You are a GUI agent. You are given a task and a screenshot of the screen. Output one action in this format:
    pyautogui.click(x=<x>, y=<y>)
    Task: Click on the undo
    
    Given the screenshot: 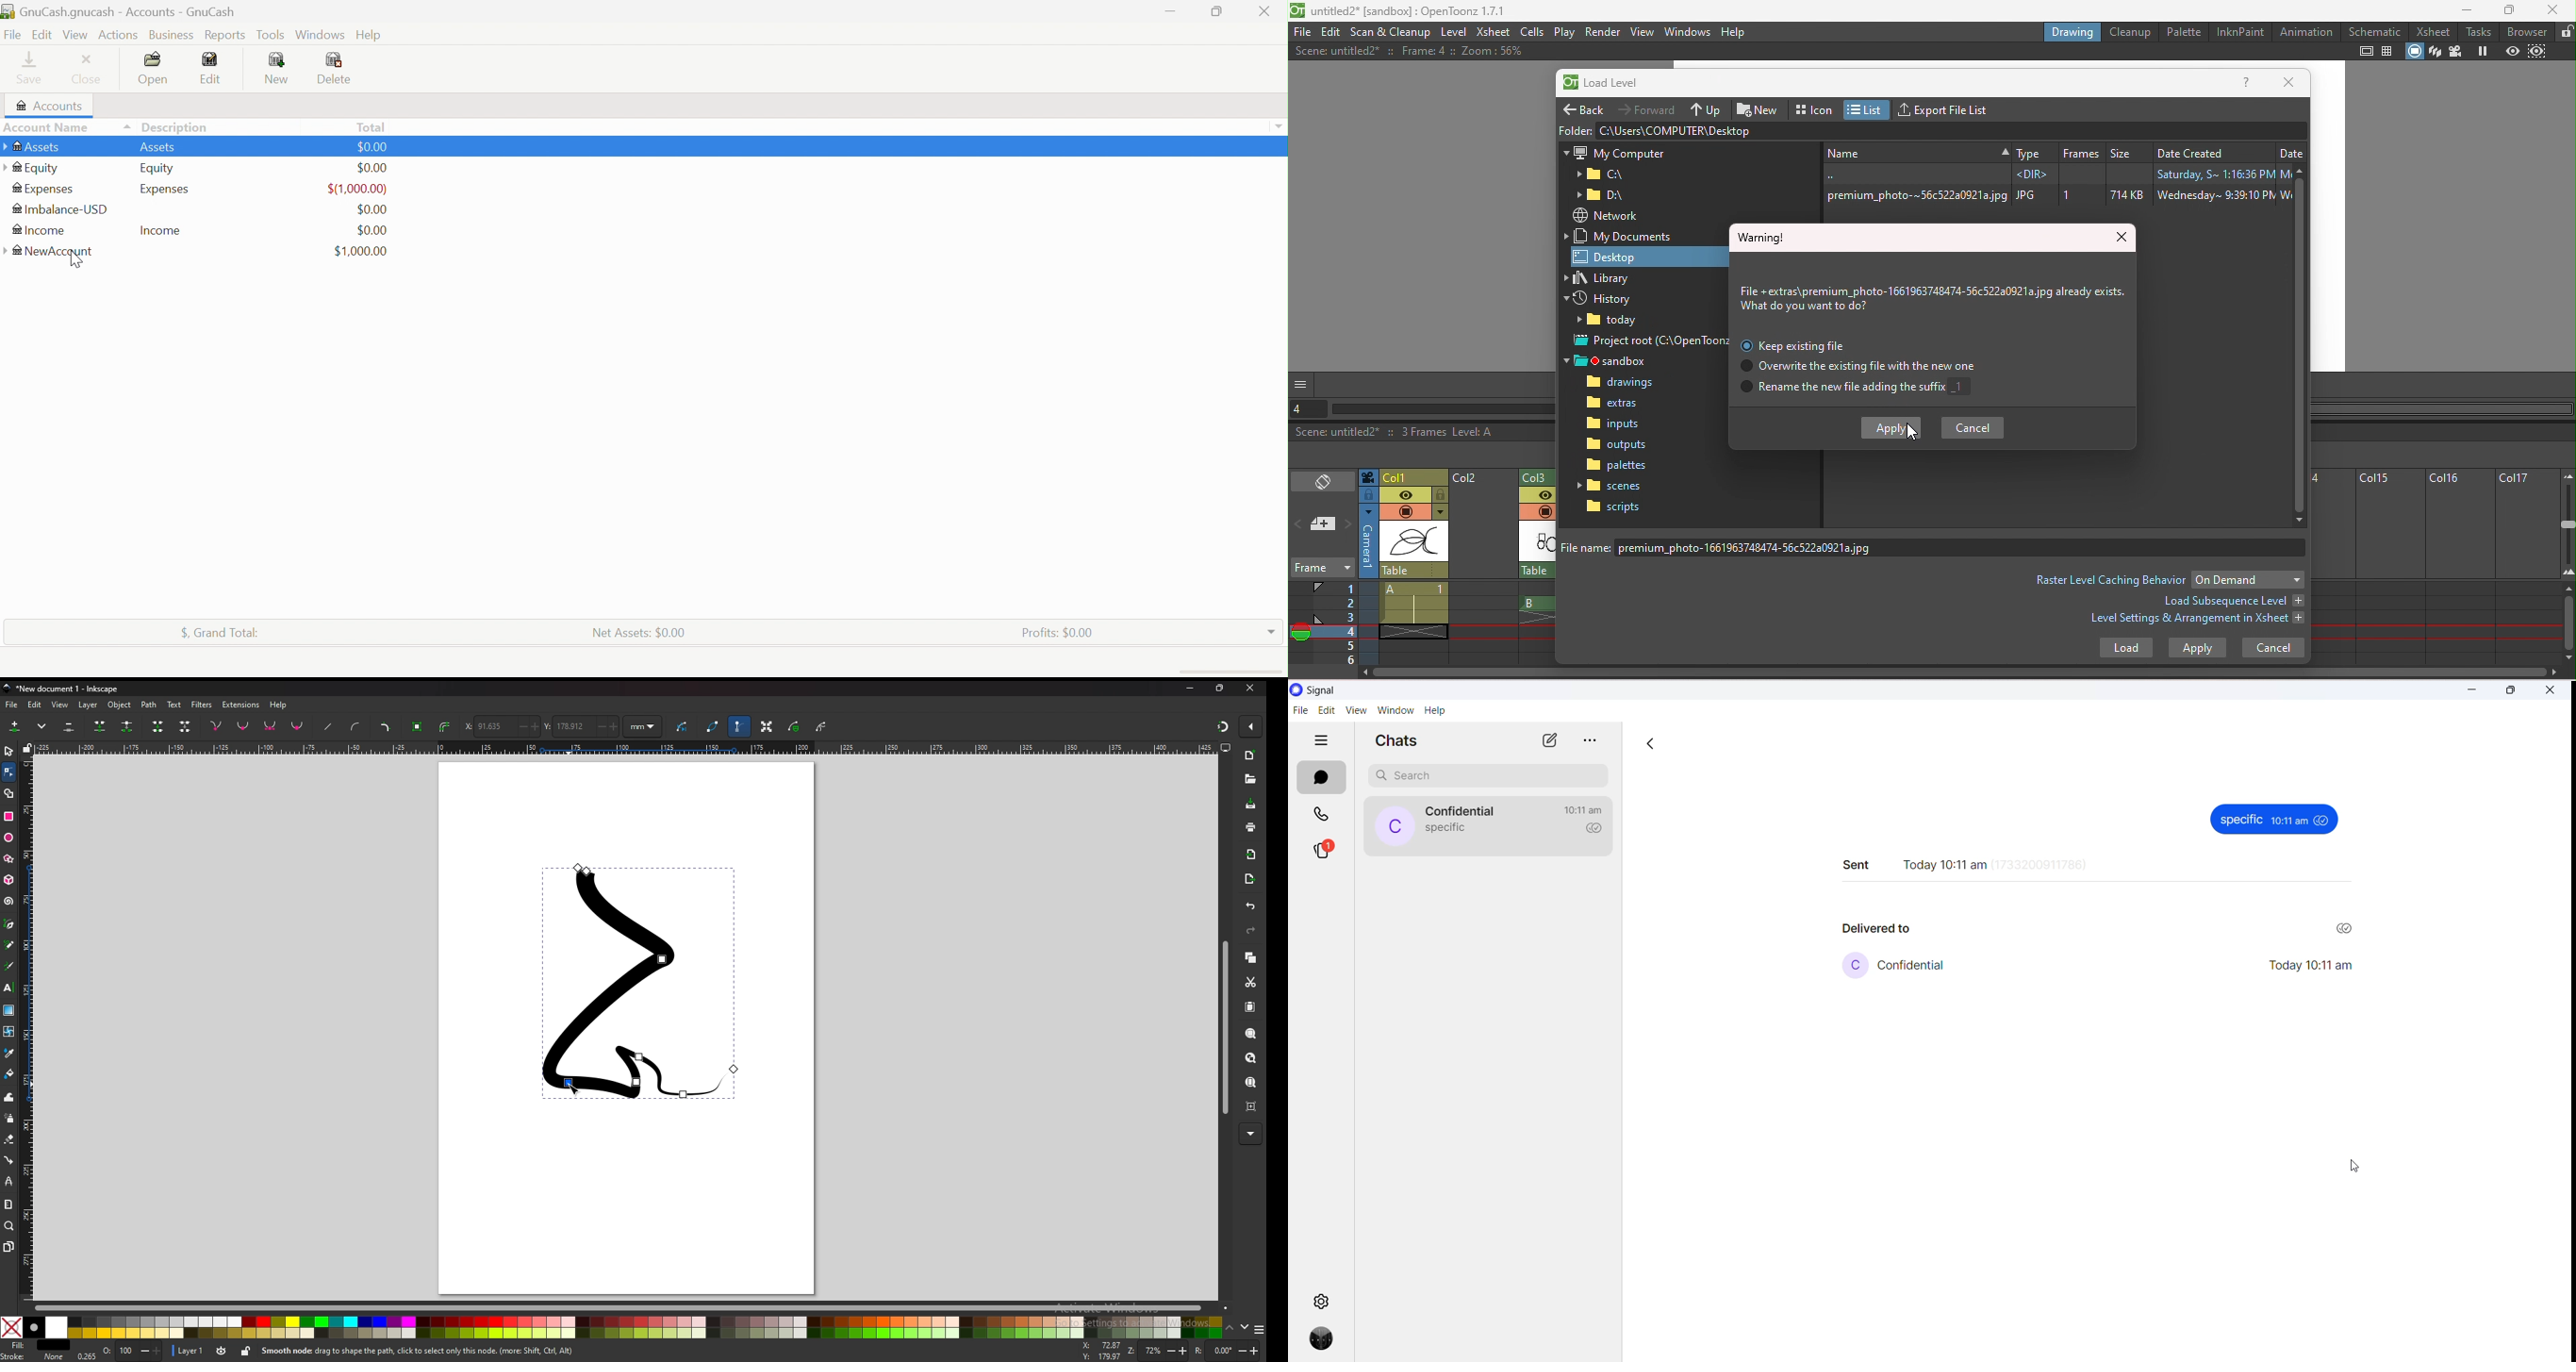 What is the action you would take?
    pyautogui.click(x=1251, y=907)
    